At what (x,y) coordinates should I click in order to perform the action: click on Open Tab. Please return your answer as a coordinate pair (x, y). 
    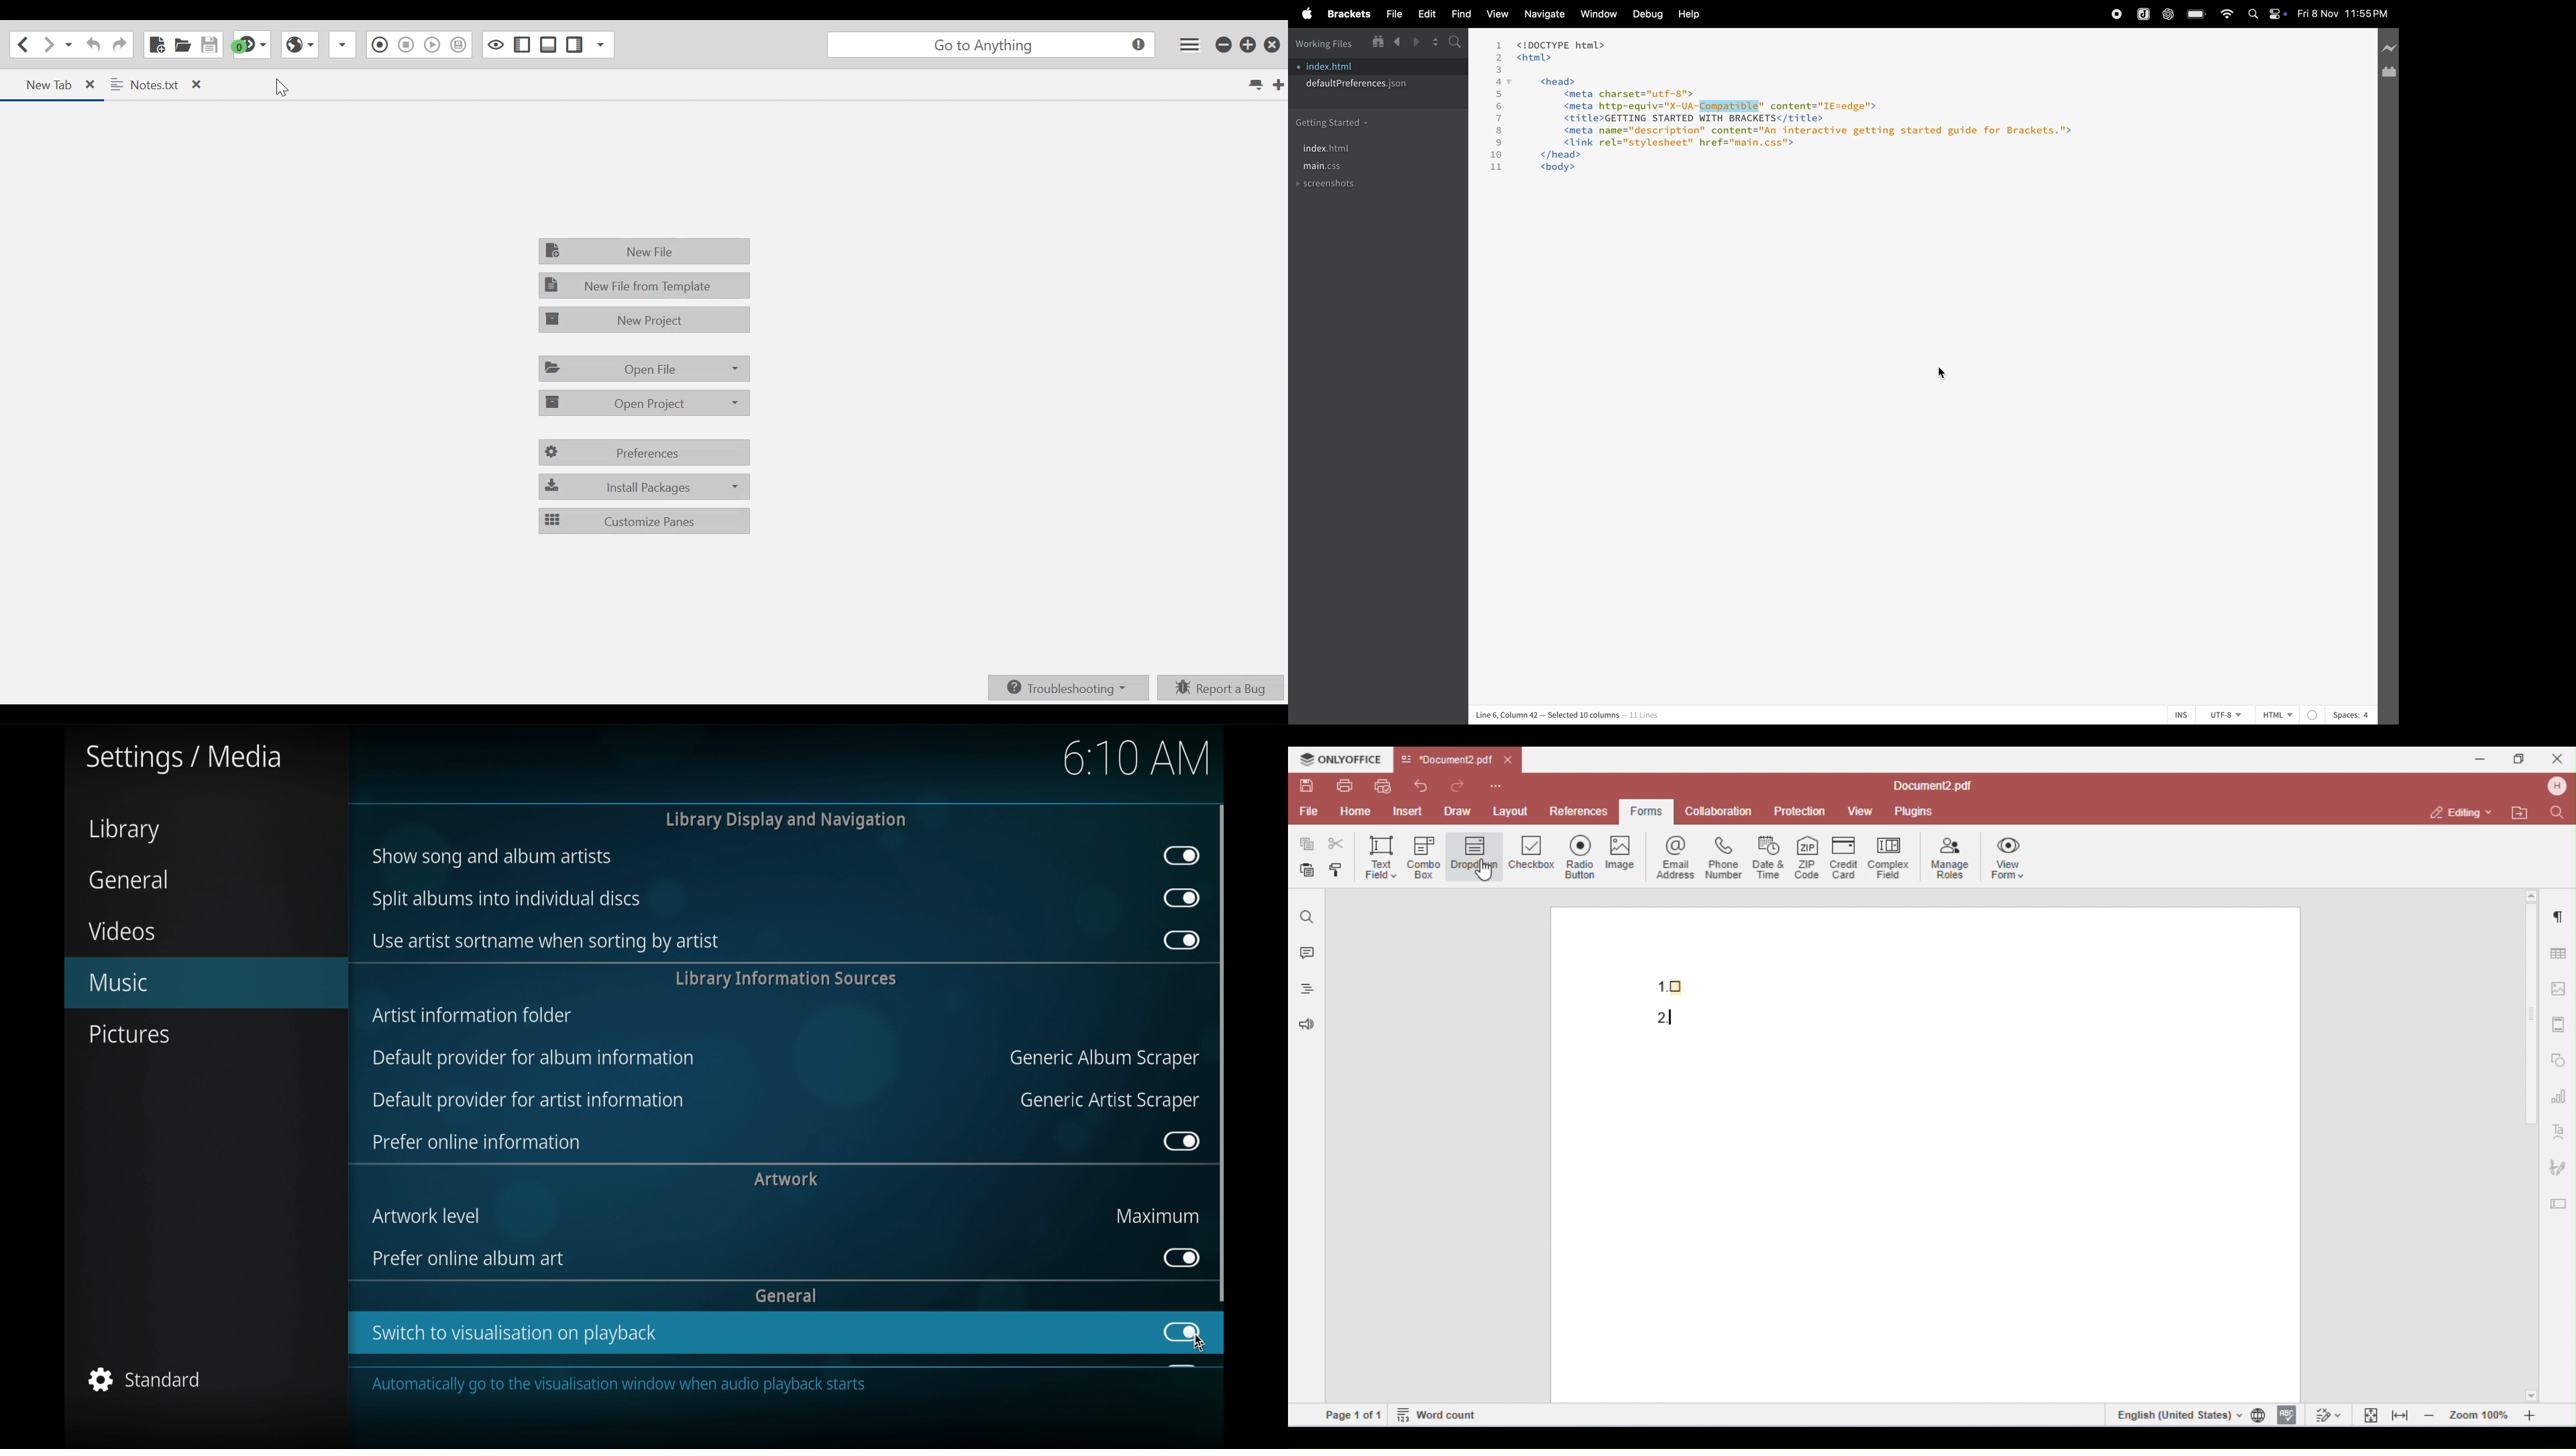
    Looking at the image, I should click on (160, 85).